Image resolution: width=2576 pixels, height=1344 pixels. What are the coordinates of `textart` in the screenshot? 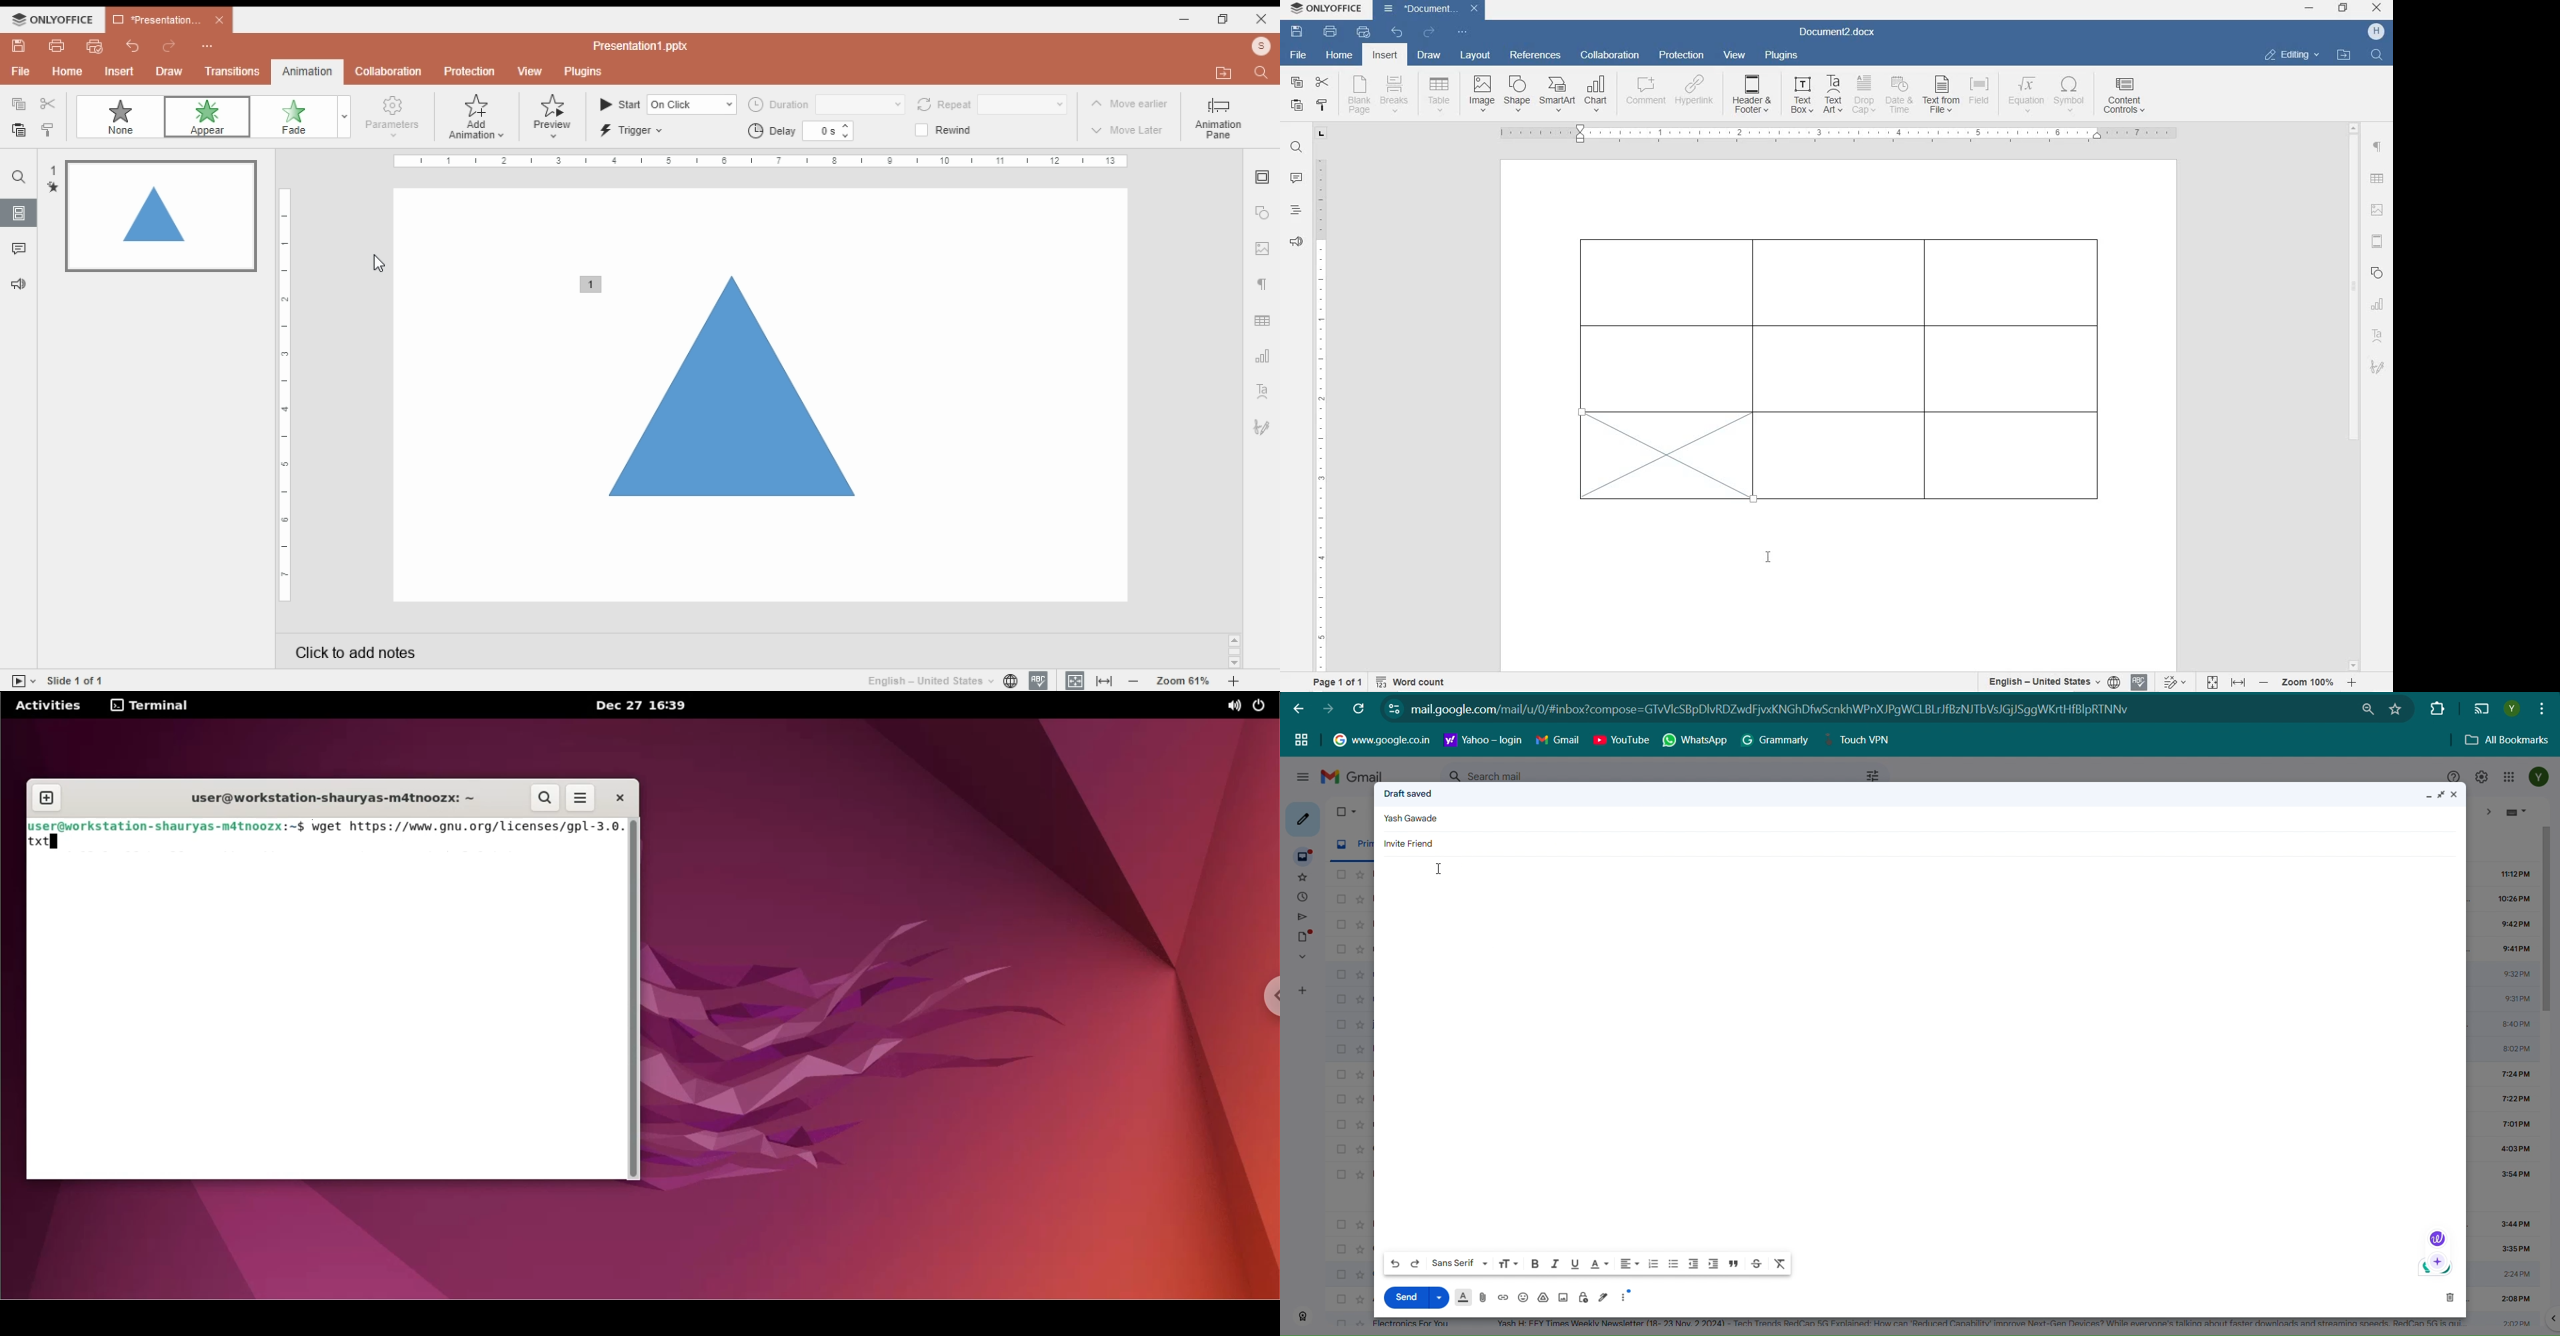 It's located at (2377, 333).